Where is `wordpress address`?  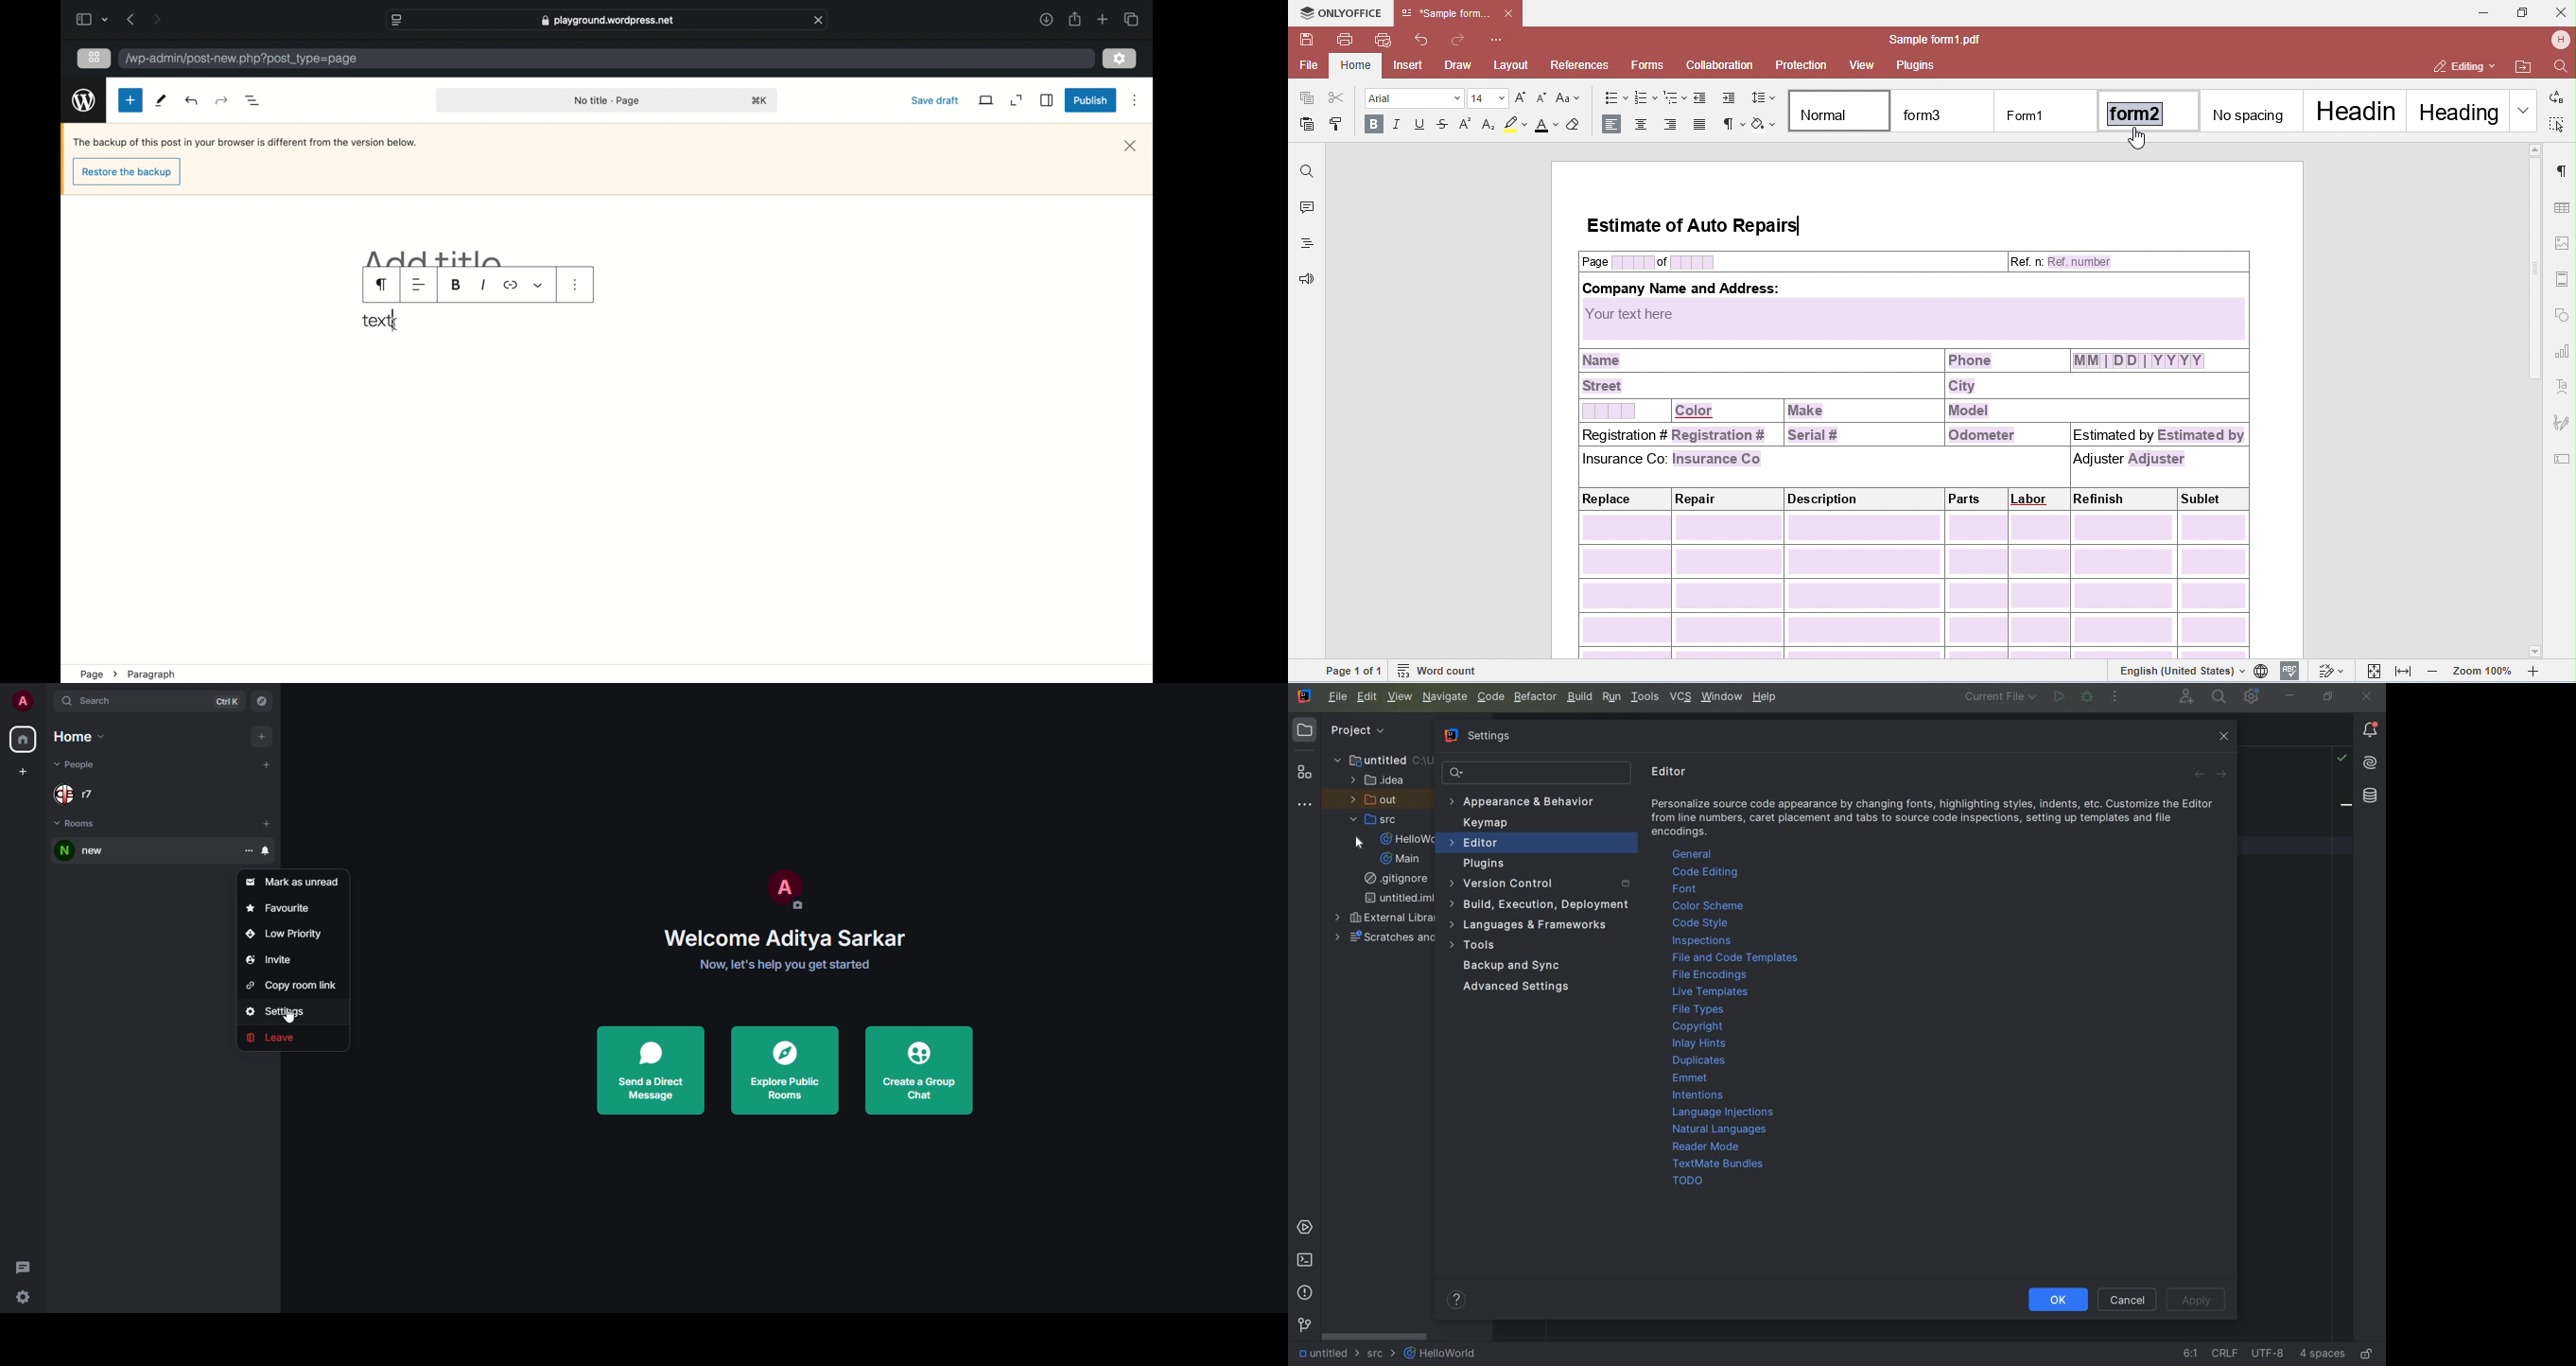
wordpress address is located at coordinates (241, 59).